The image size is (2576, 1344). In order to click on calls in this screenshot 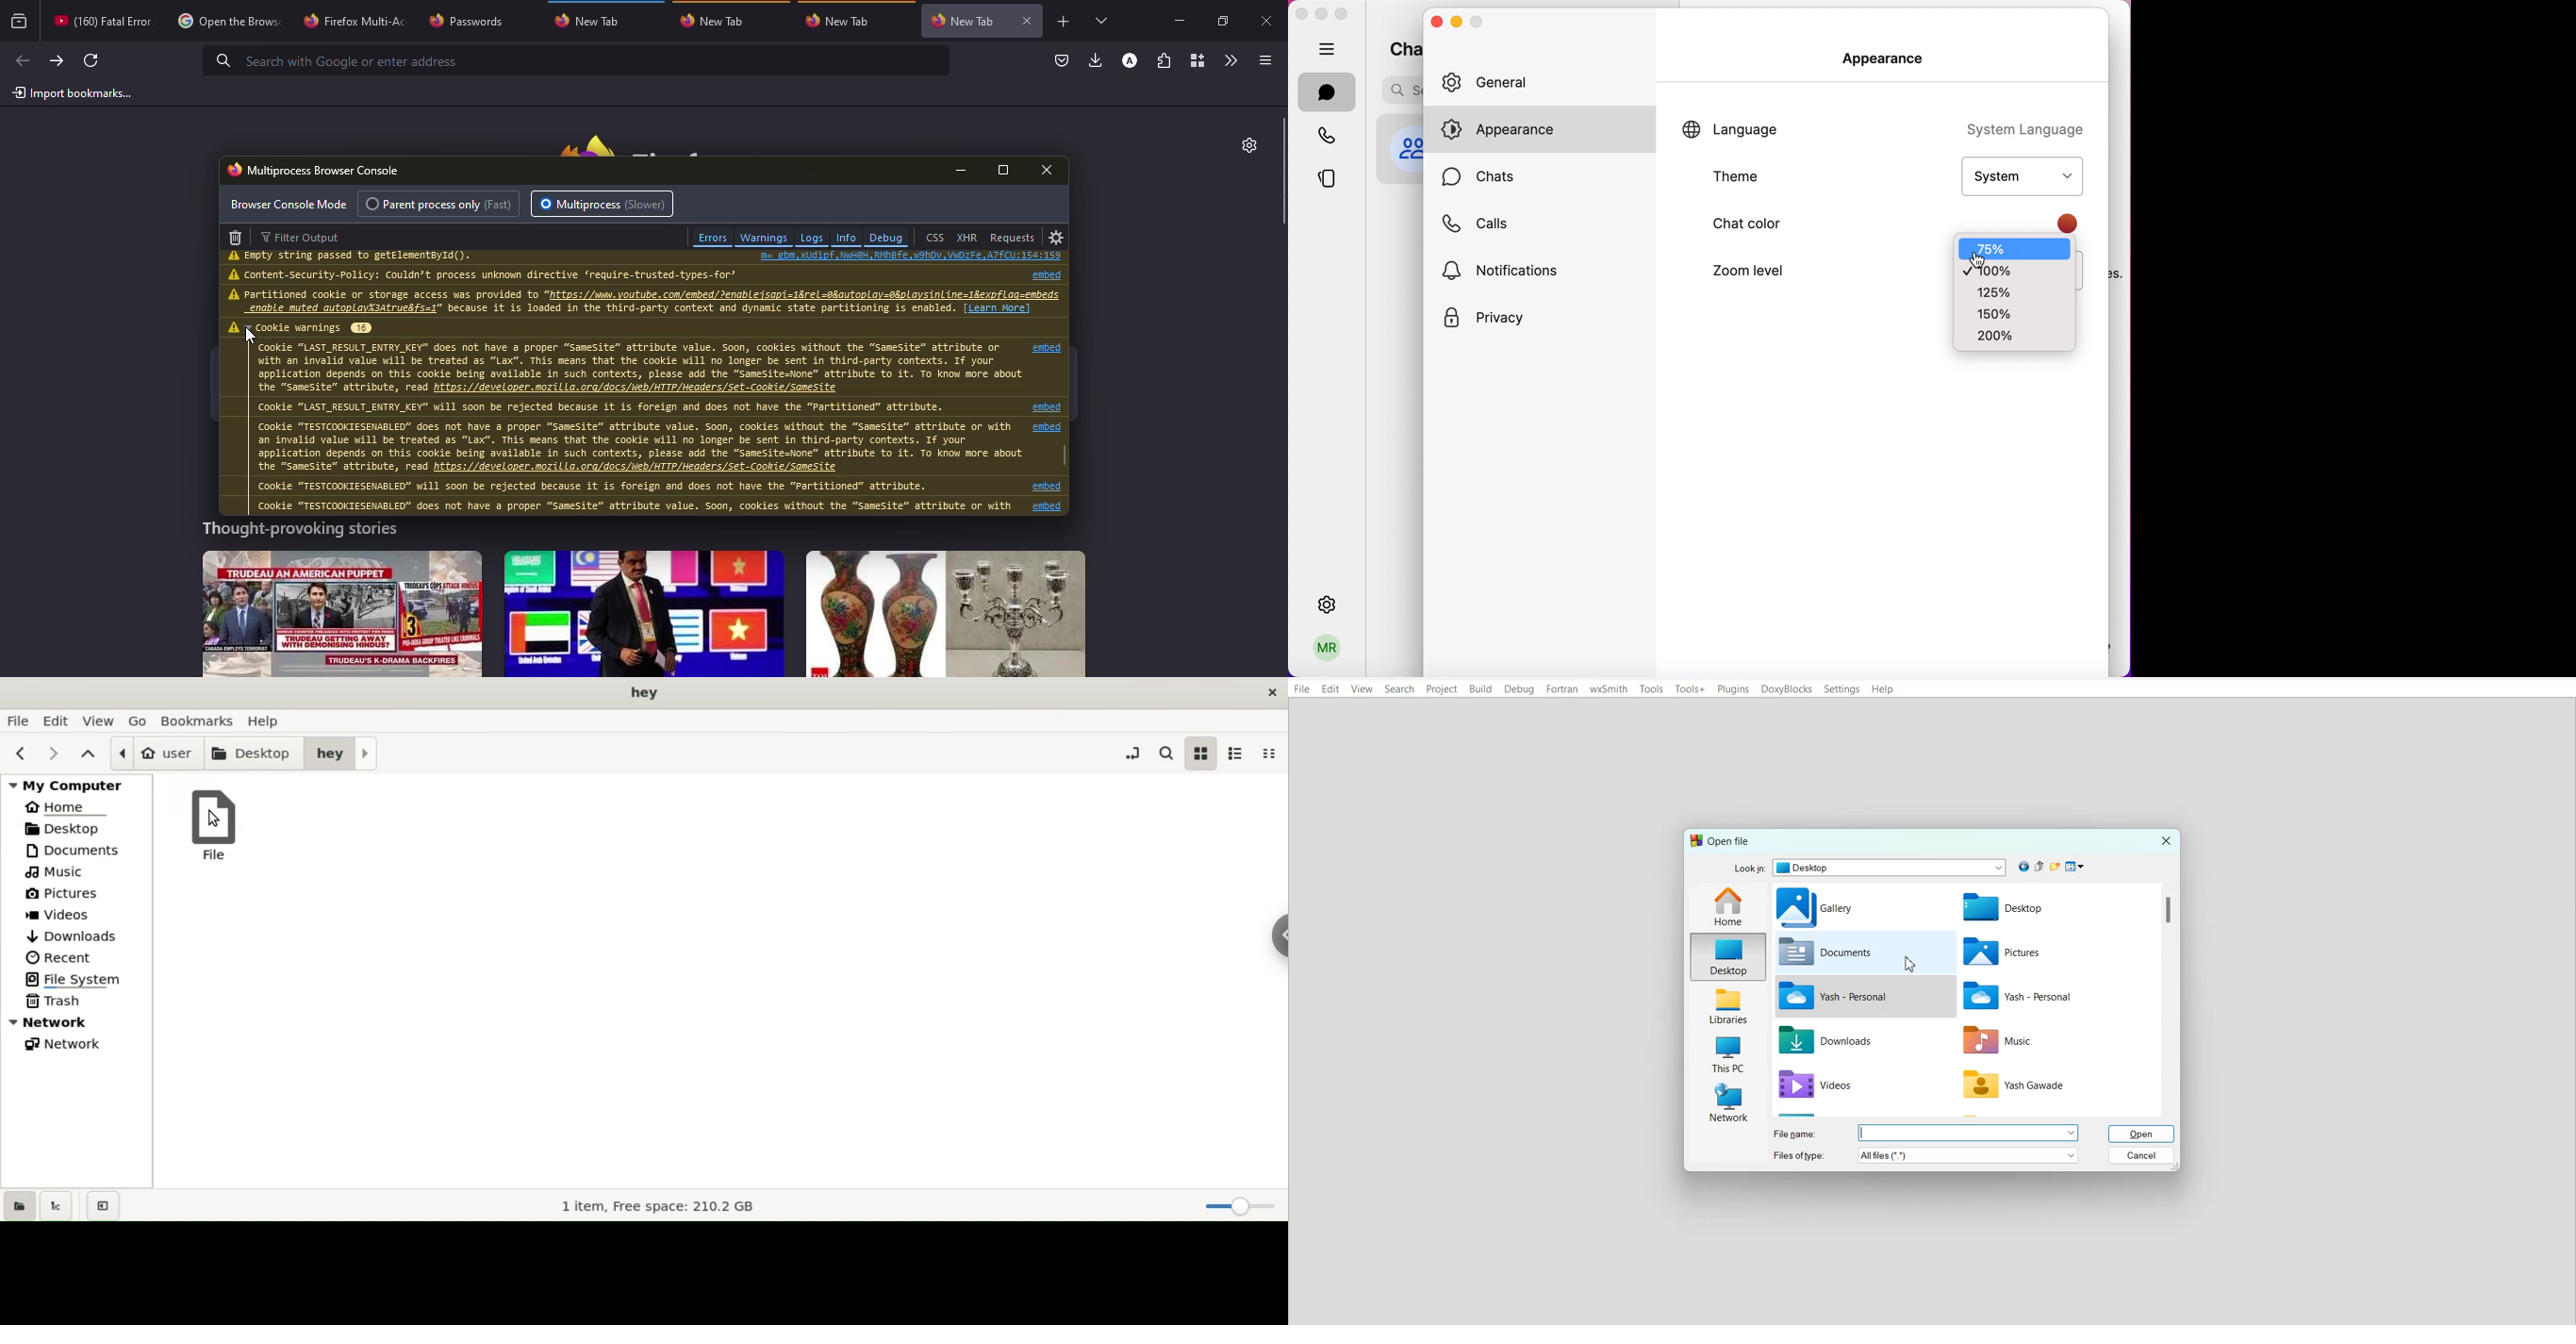, I will do `click(1482, 226)`.